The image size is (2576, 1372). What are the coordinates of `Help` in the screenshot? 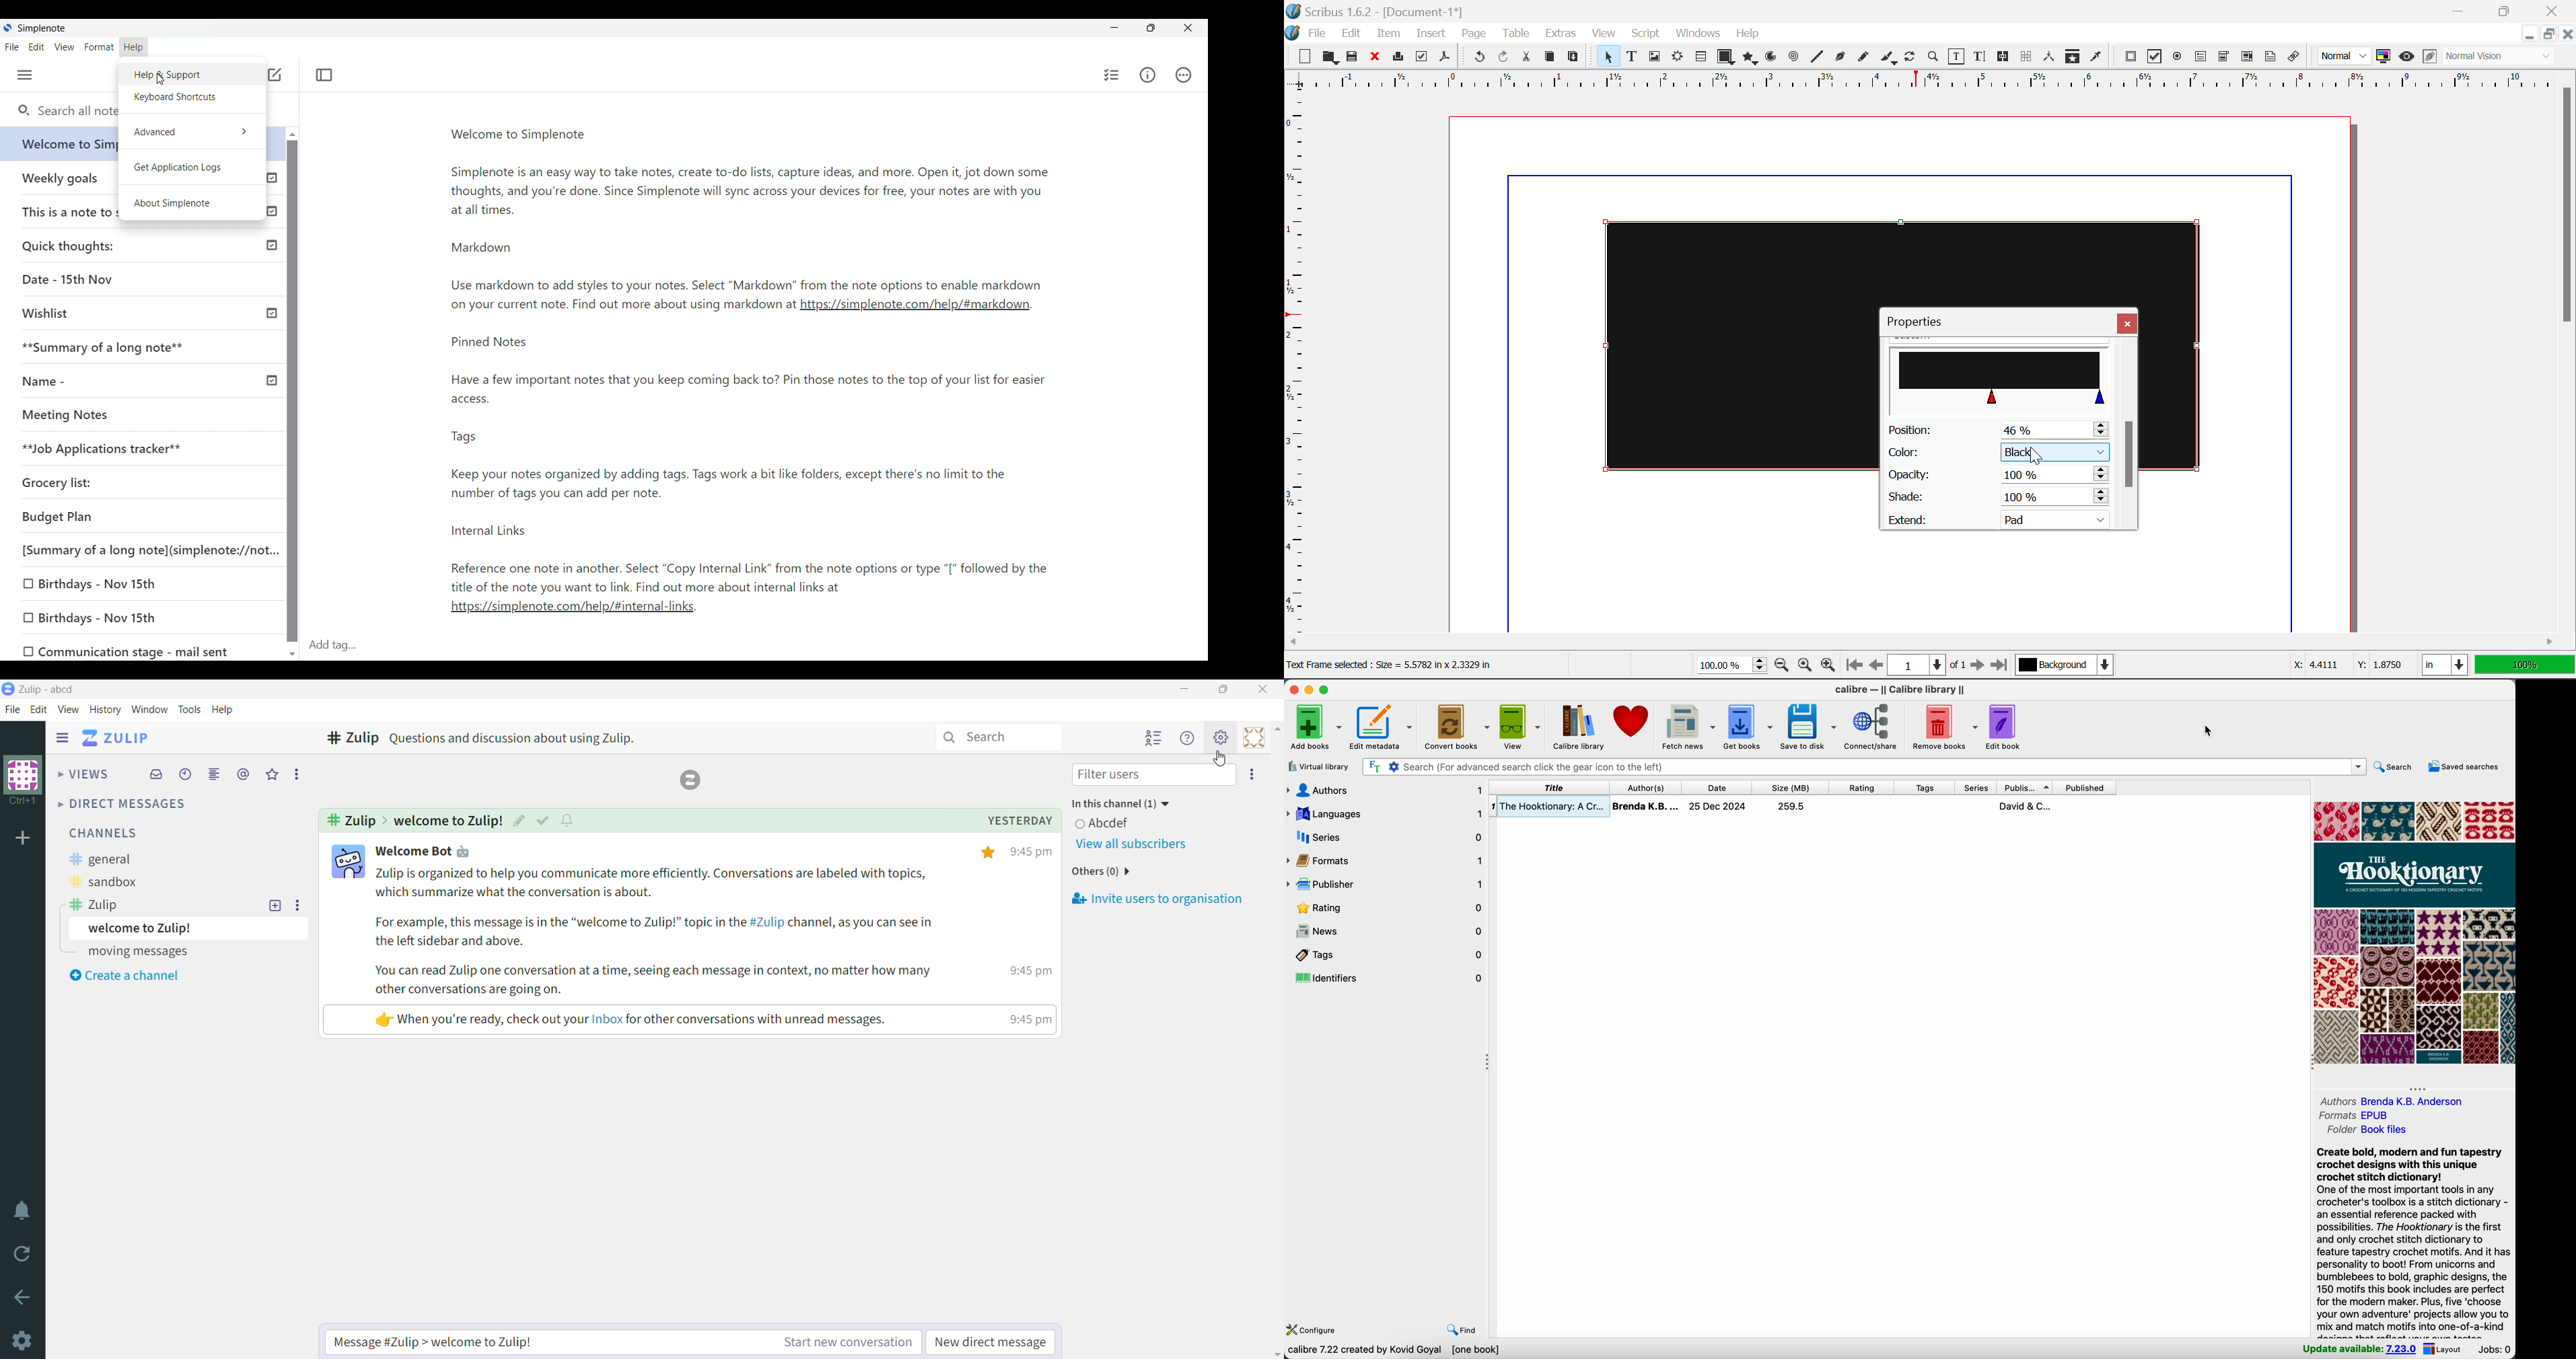 It's located at (223, 710).